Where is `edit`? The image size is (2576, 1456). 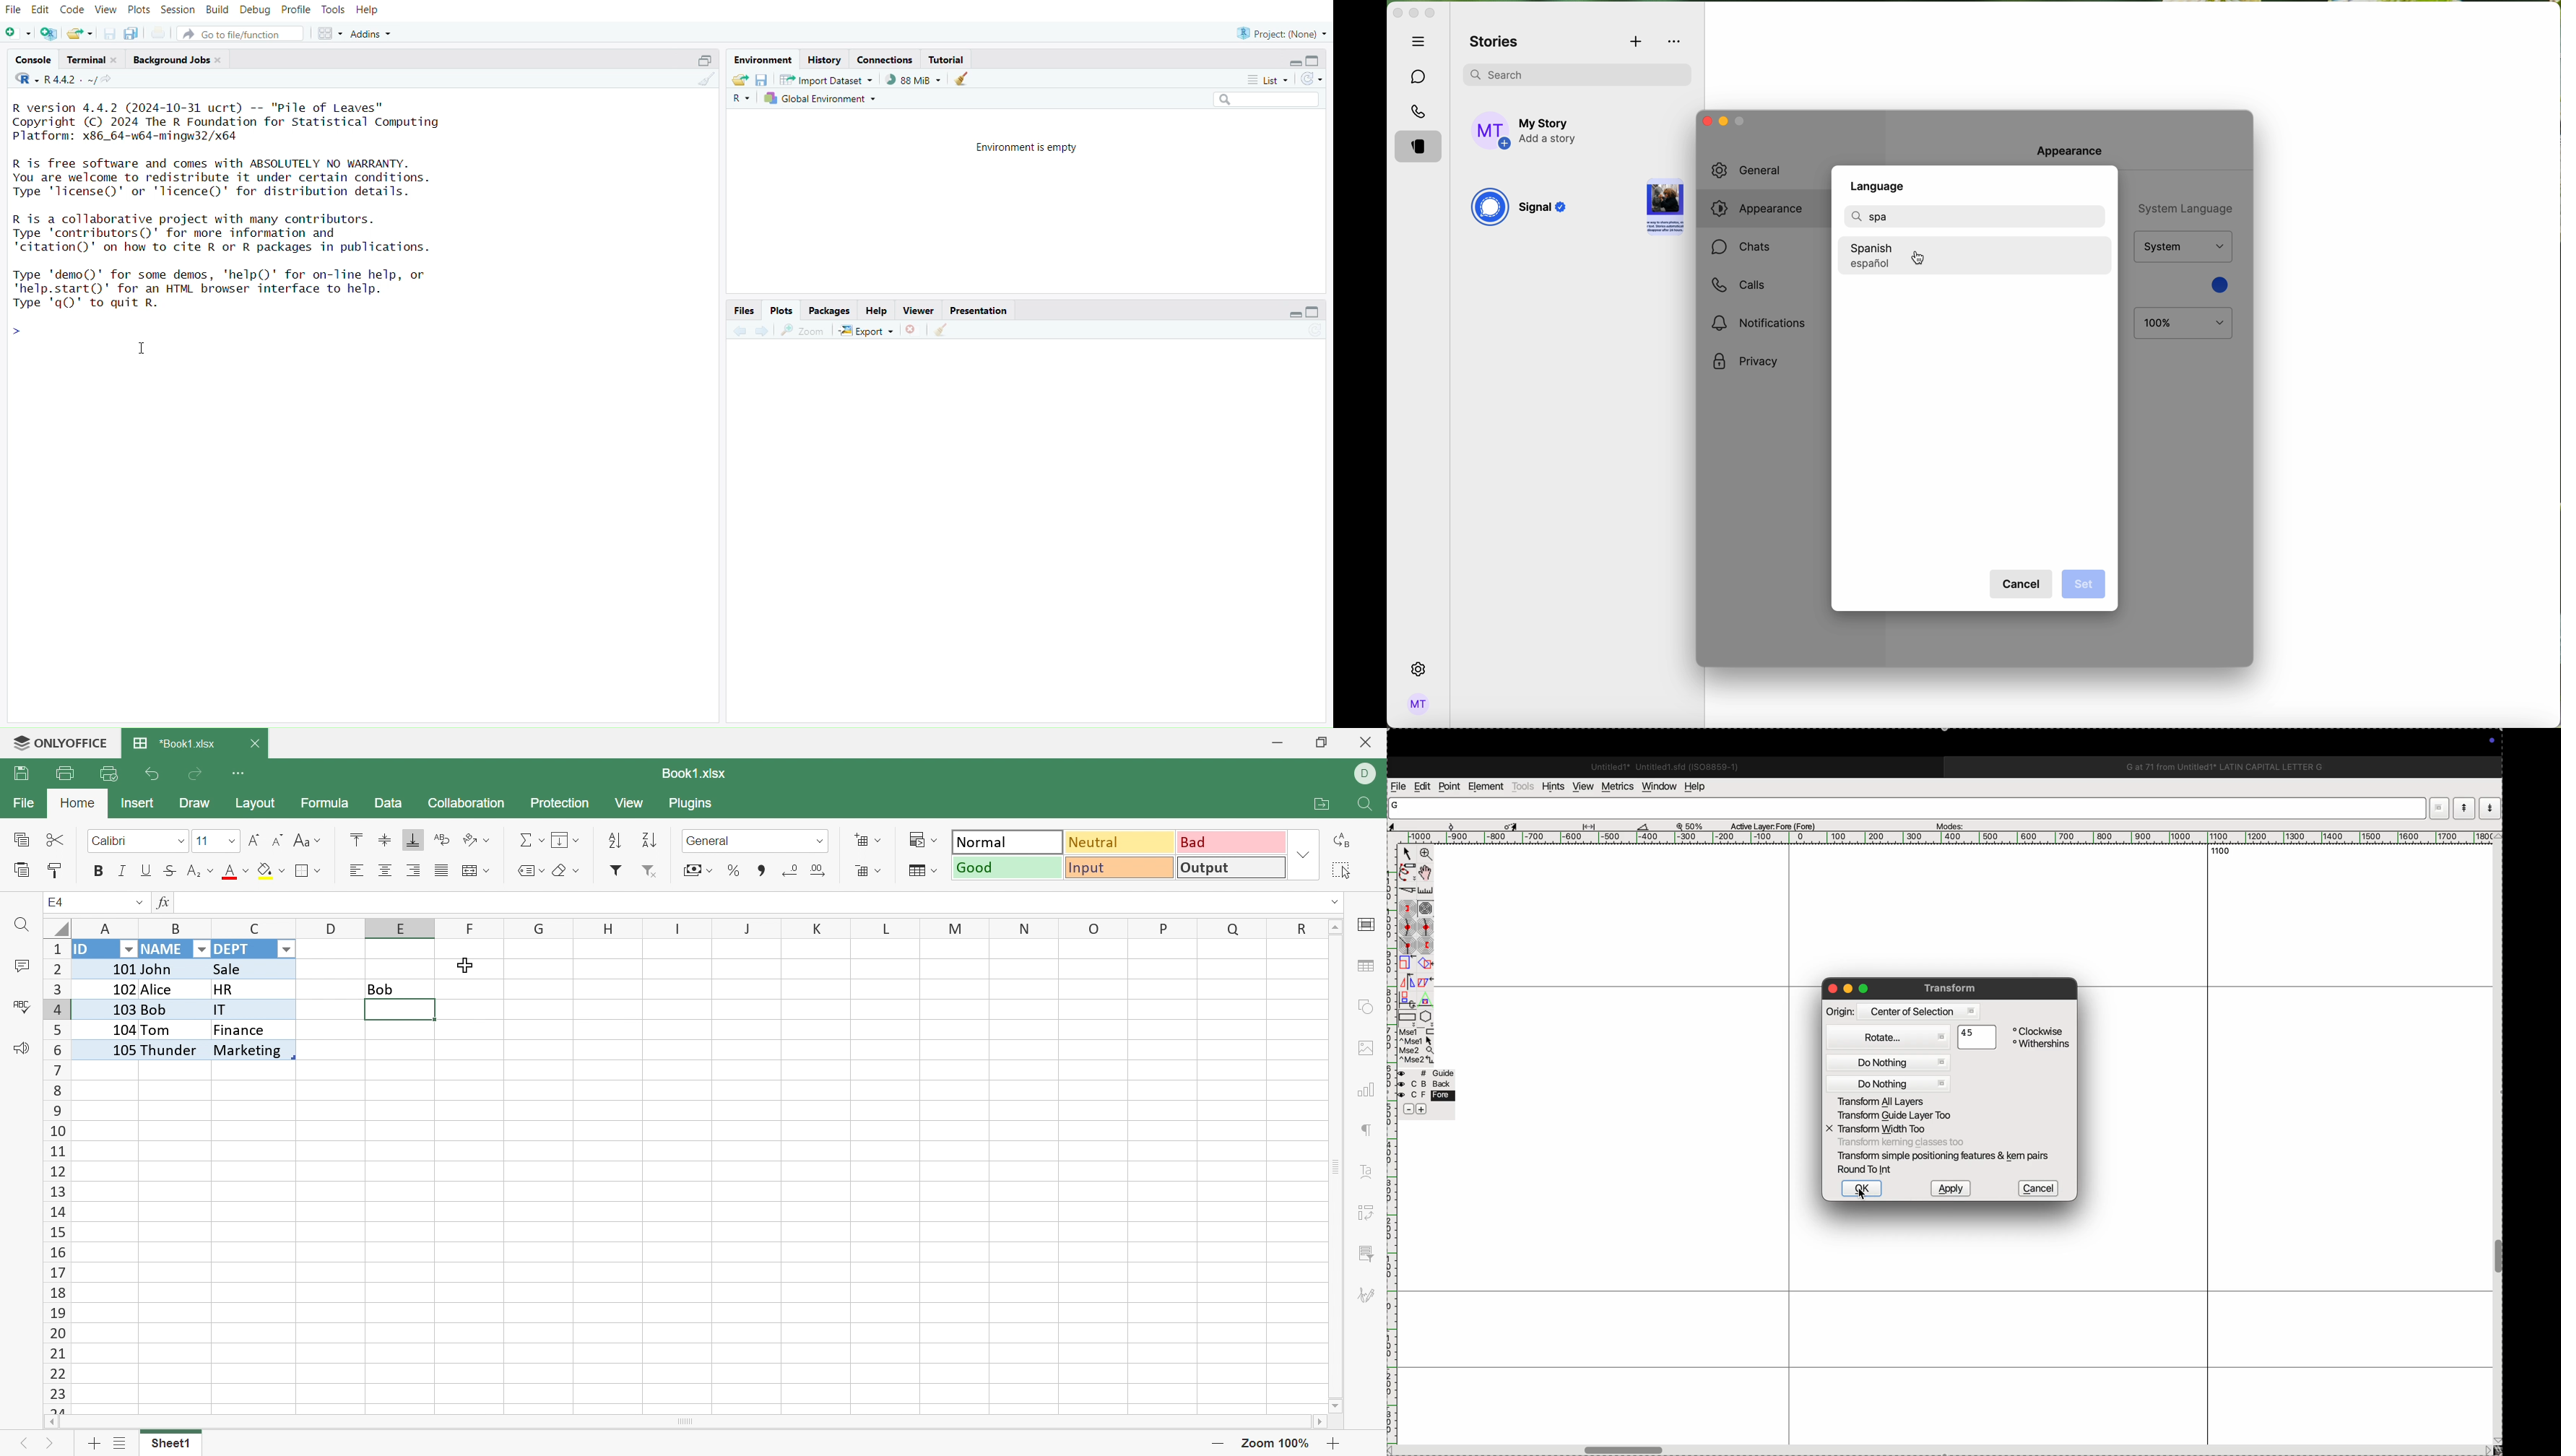
edit is located at coordinates (43, 11).